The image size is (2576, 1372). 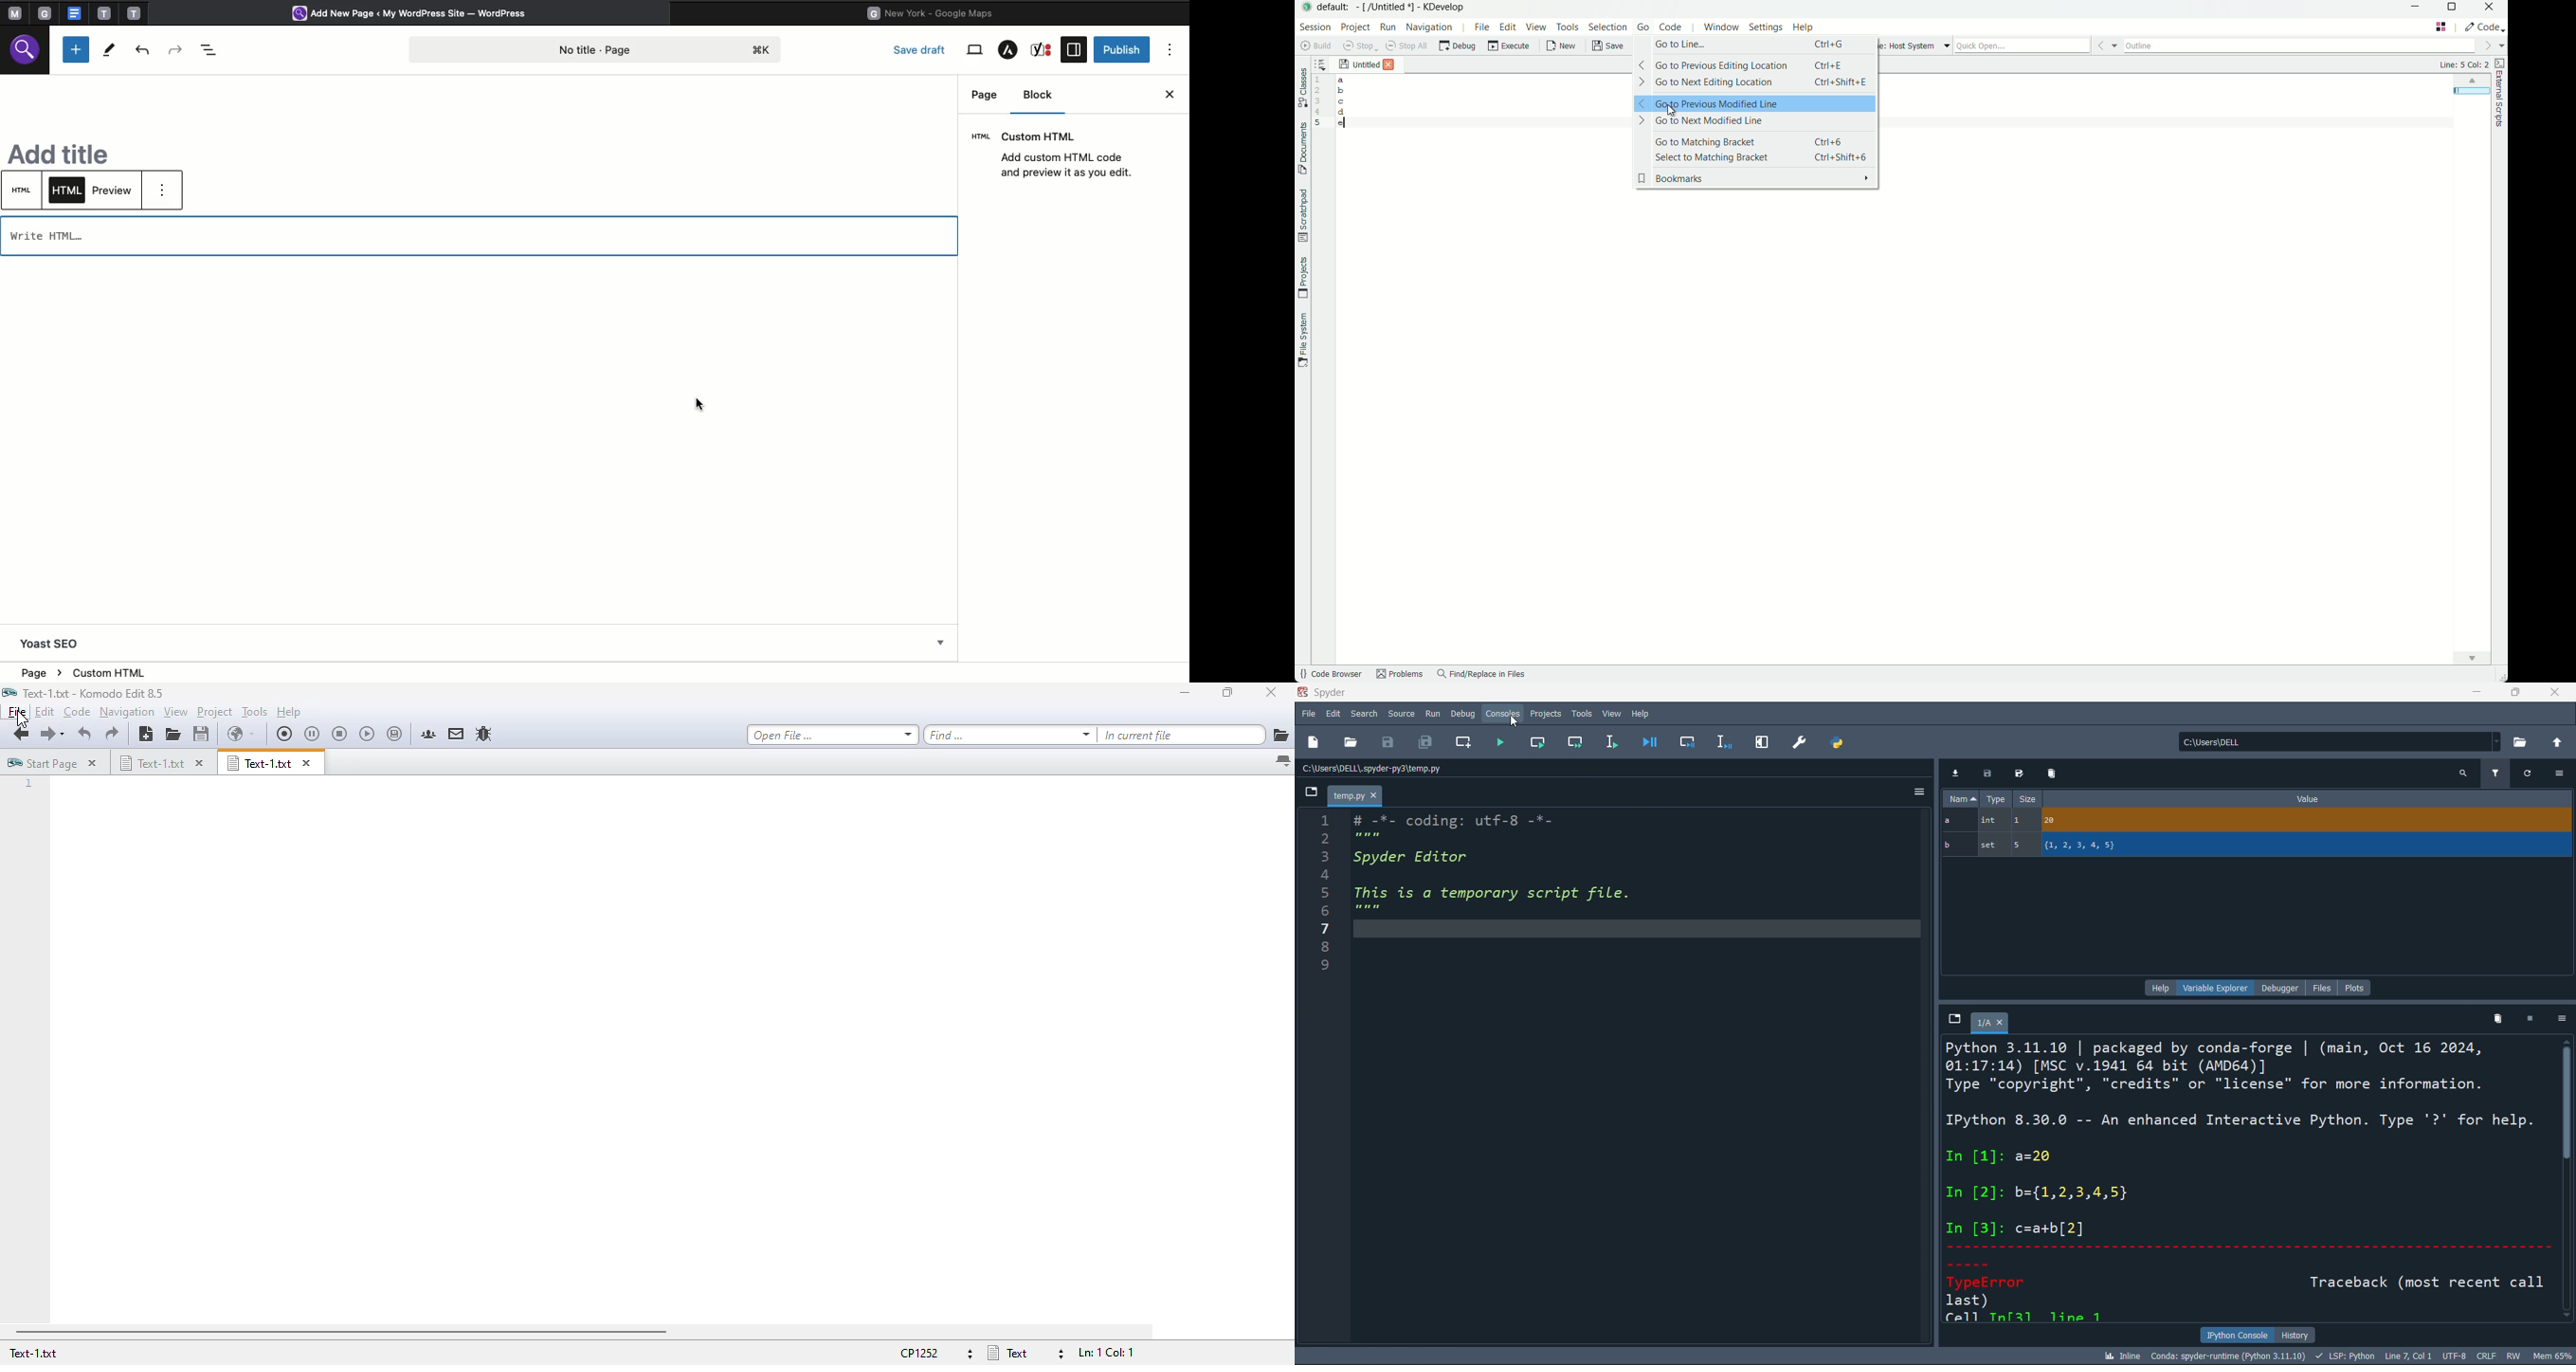 I want to click on Spyder, so click(x=1328, y=693).